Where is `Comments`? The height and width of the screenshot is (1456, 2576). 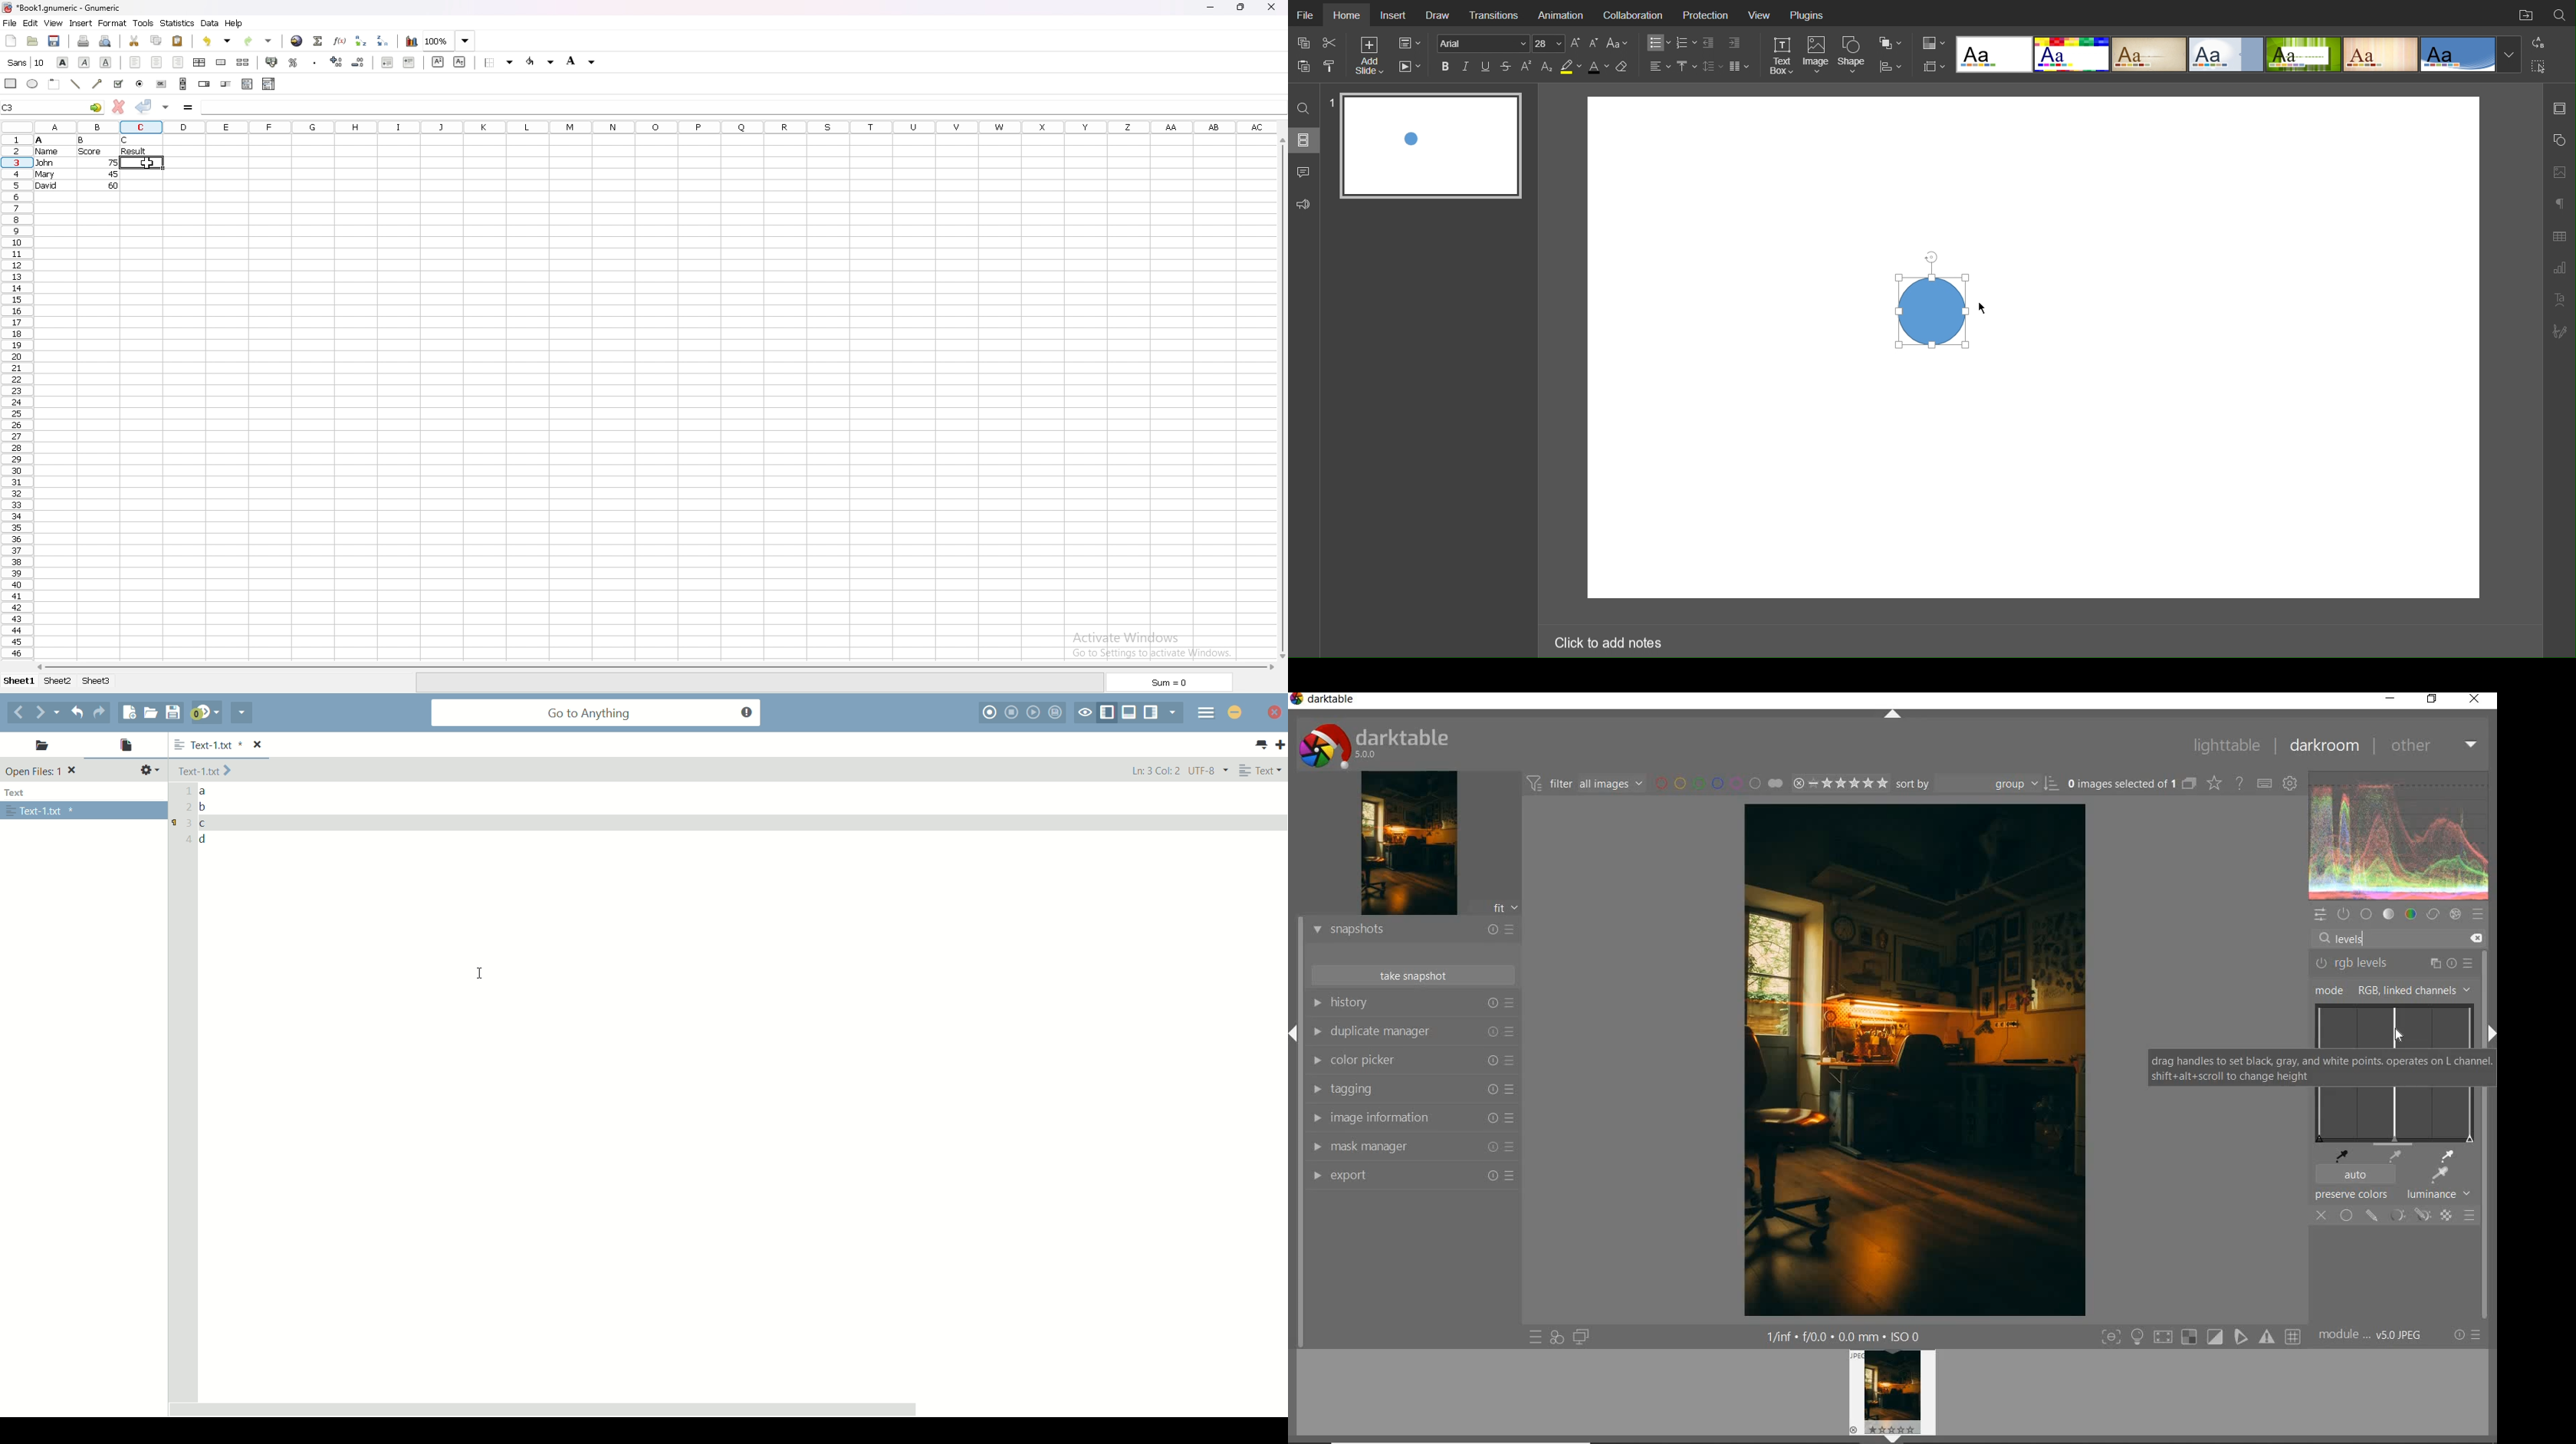
Comments is located at coordinates (1305, 172).